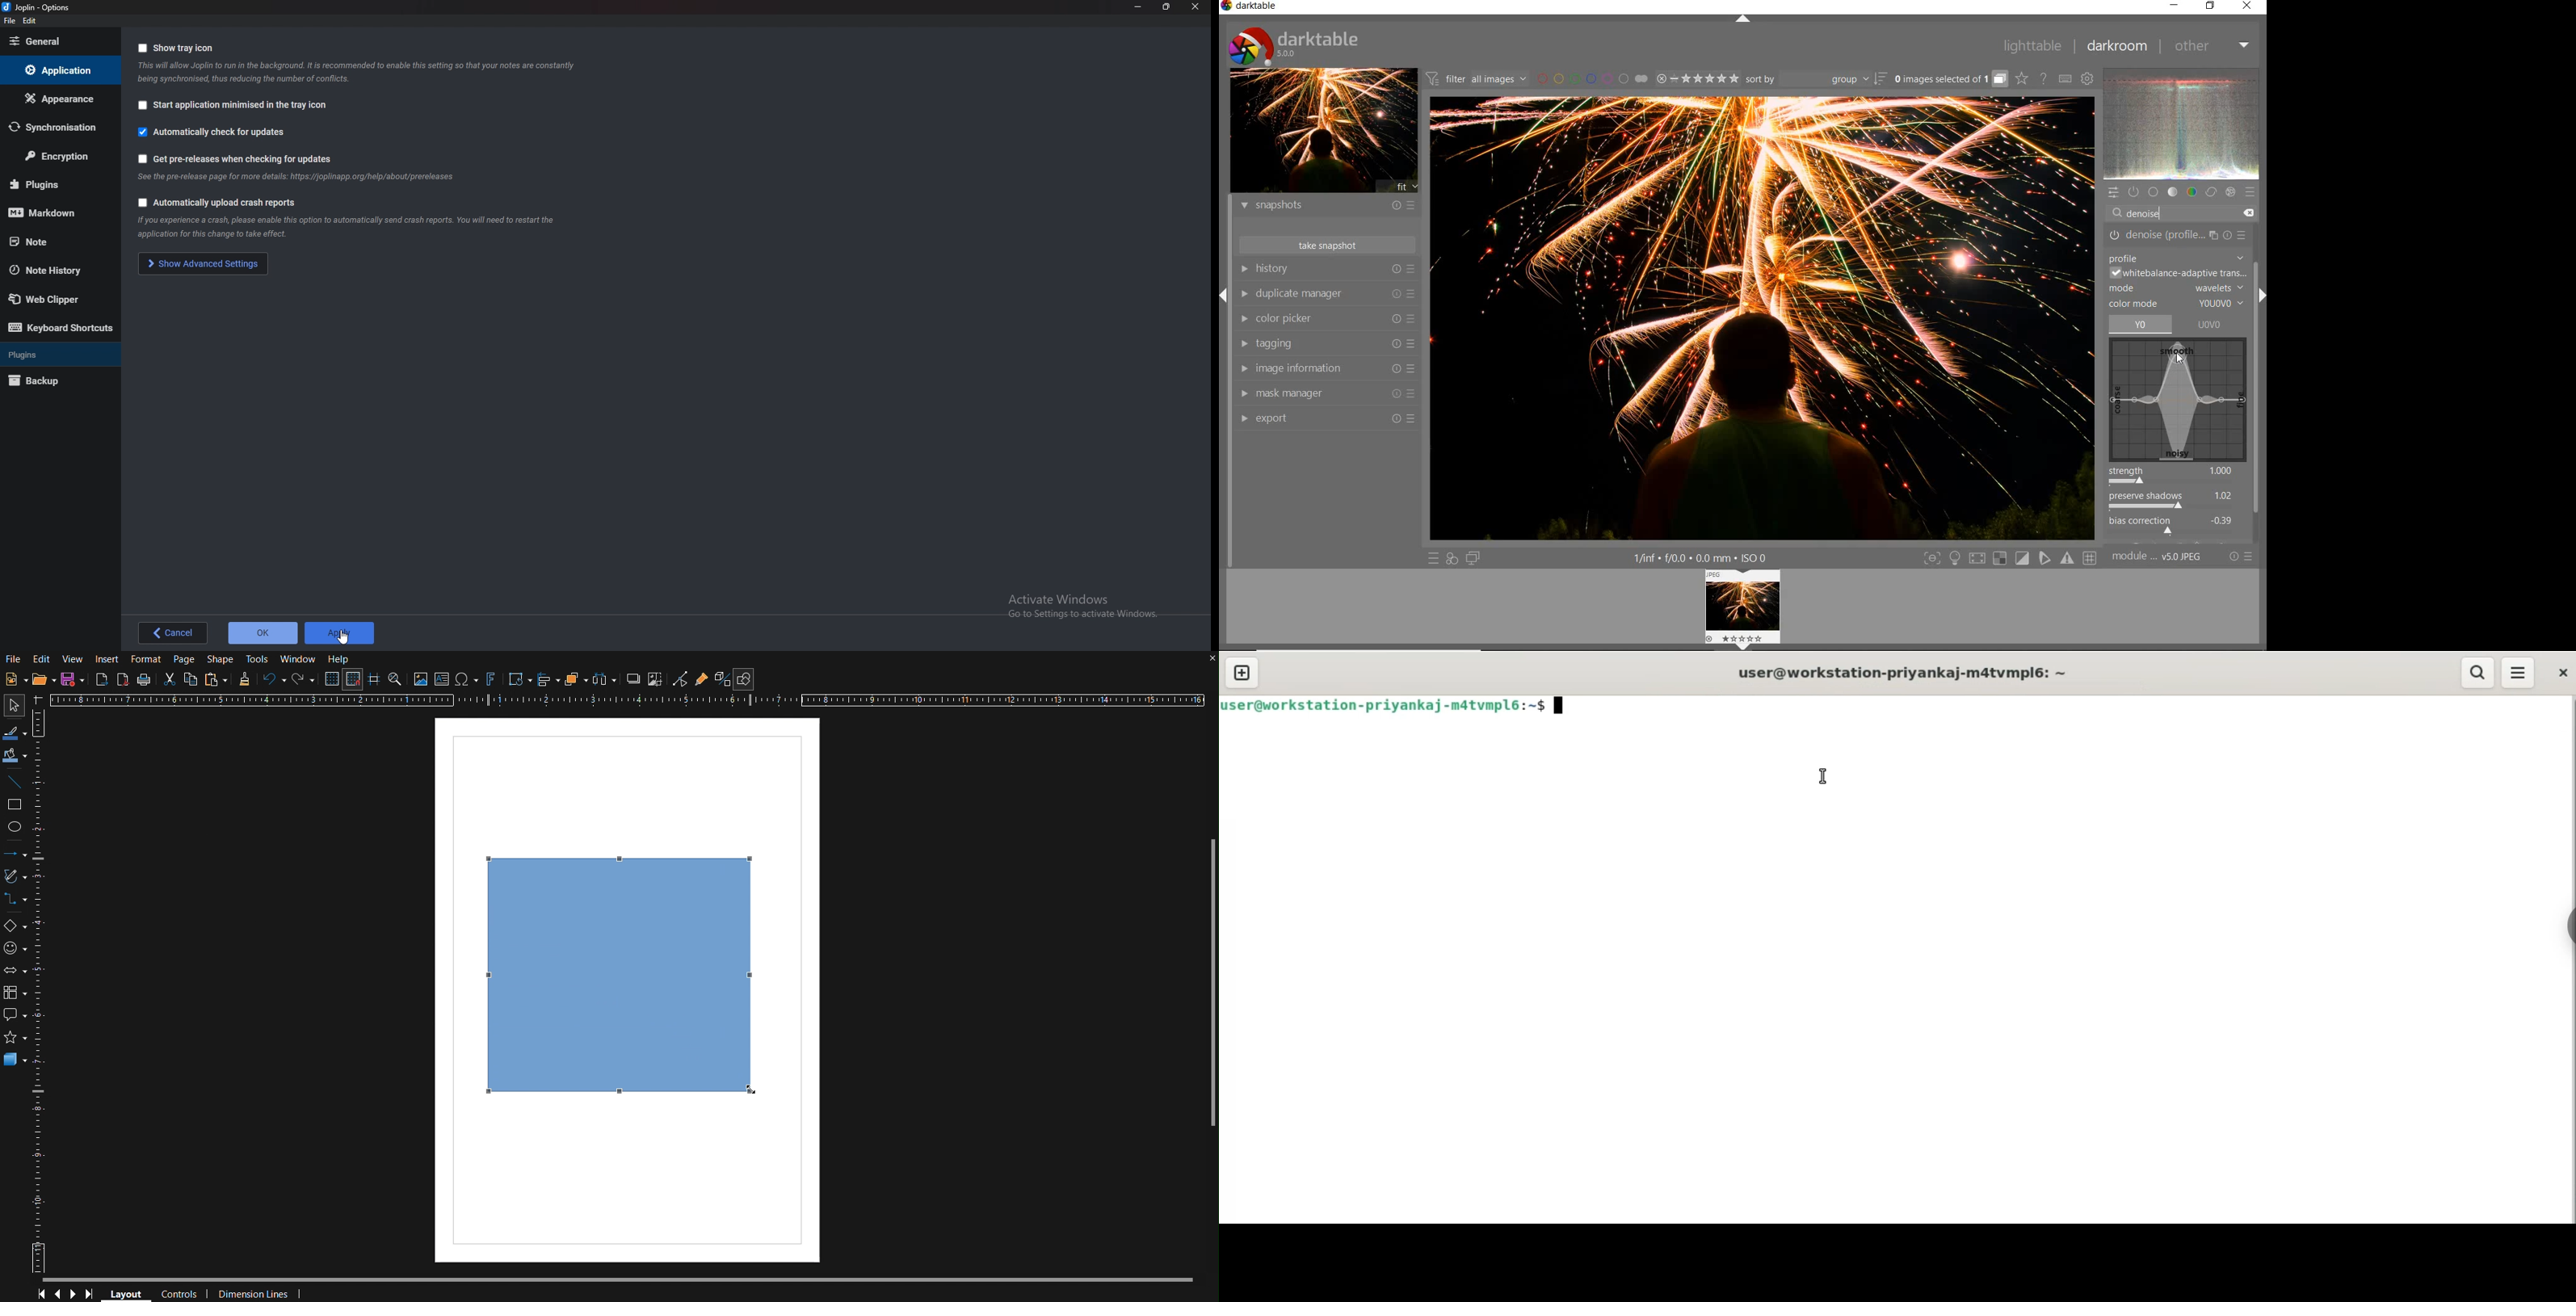  What do you see at coordinates (54, 355) in the screenshot?
I see `Plugins` at bounding box center [54, 355].